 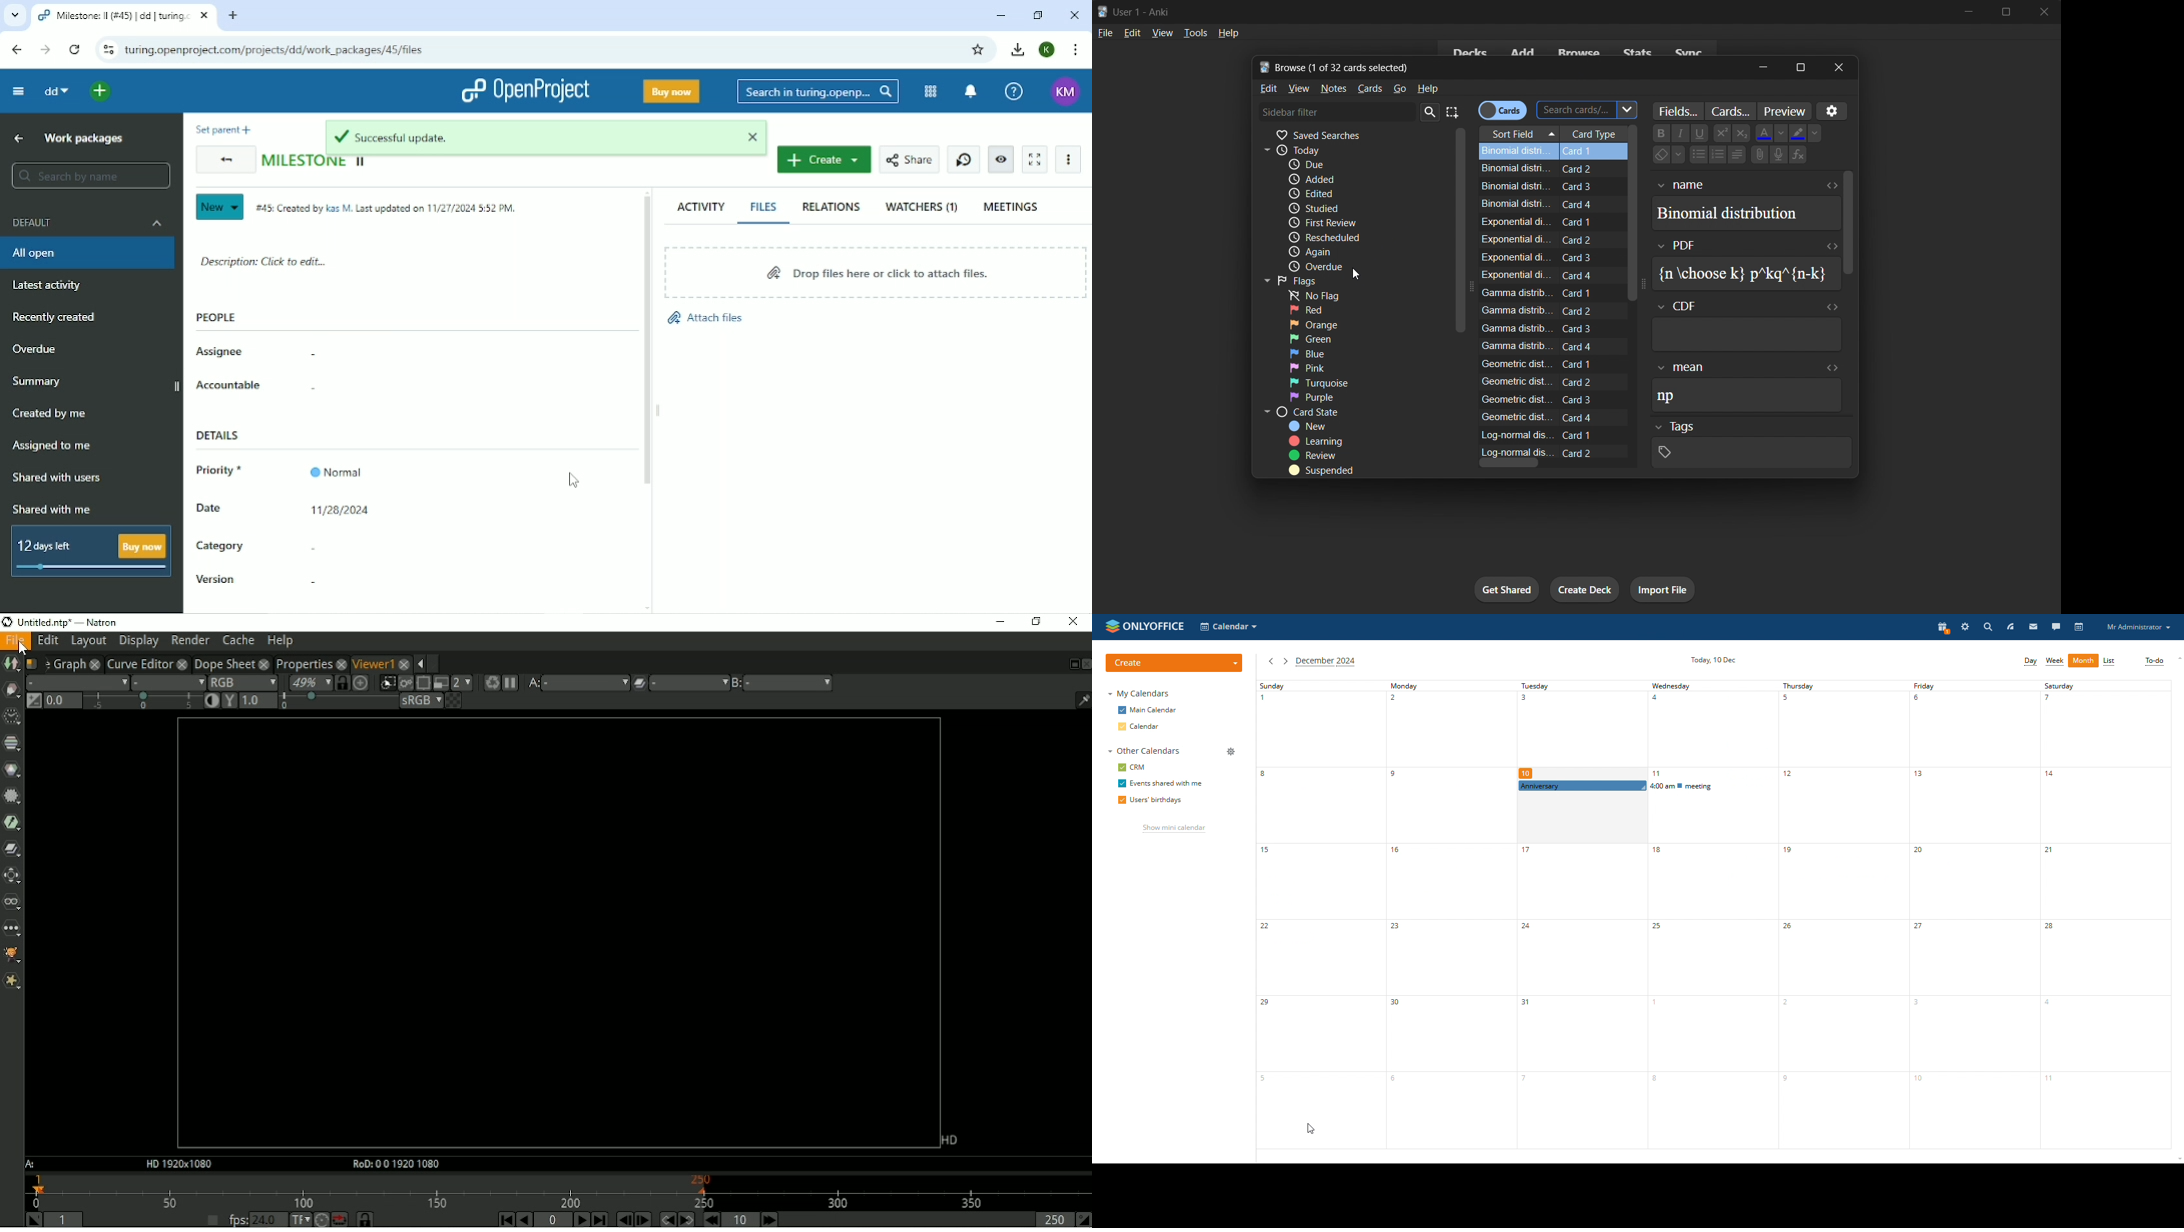 What do you see at coordinates (1312, 455) in the screenshot?
I see `review ` at bounding box center [1312, 455].